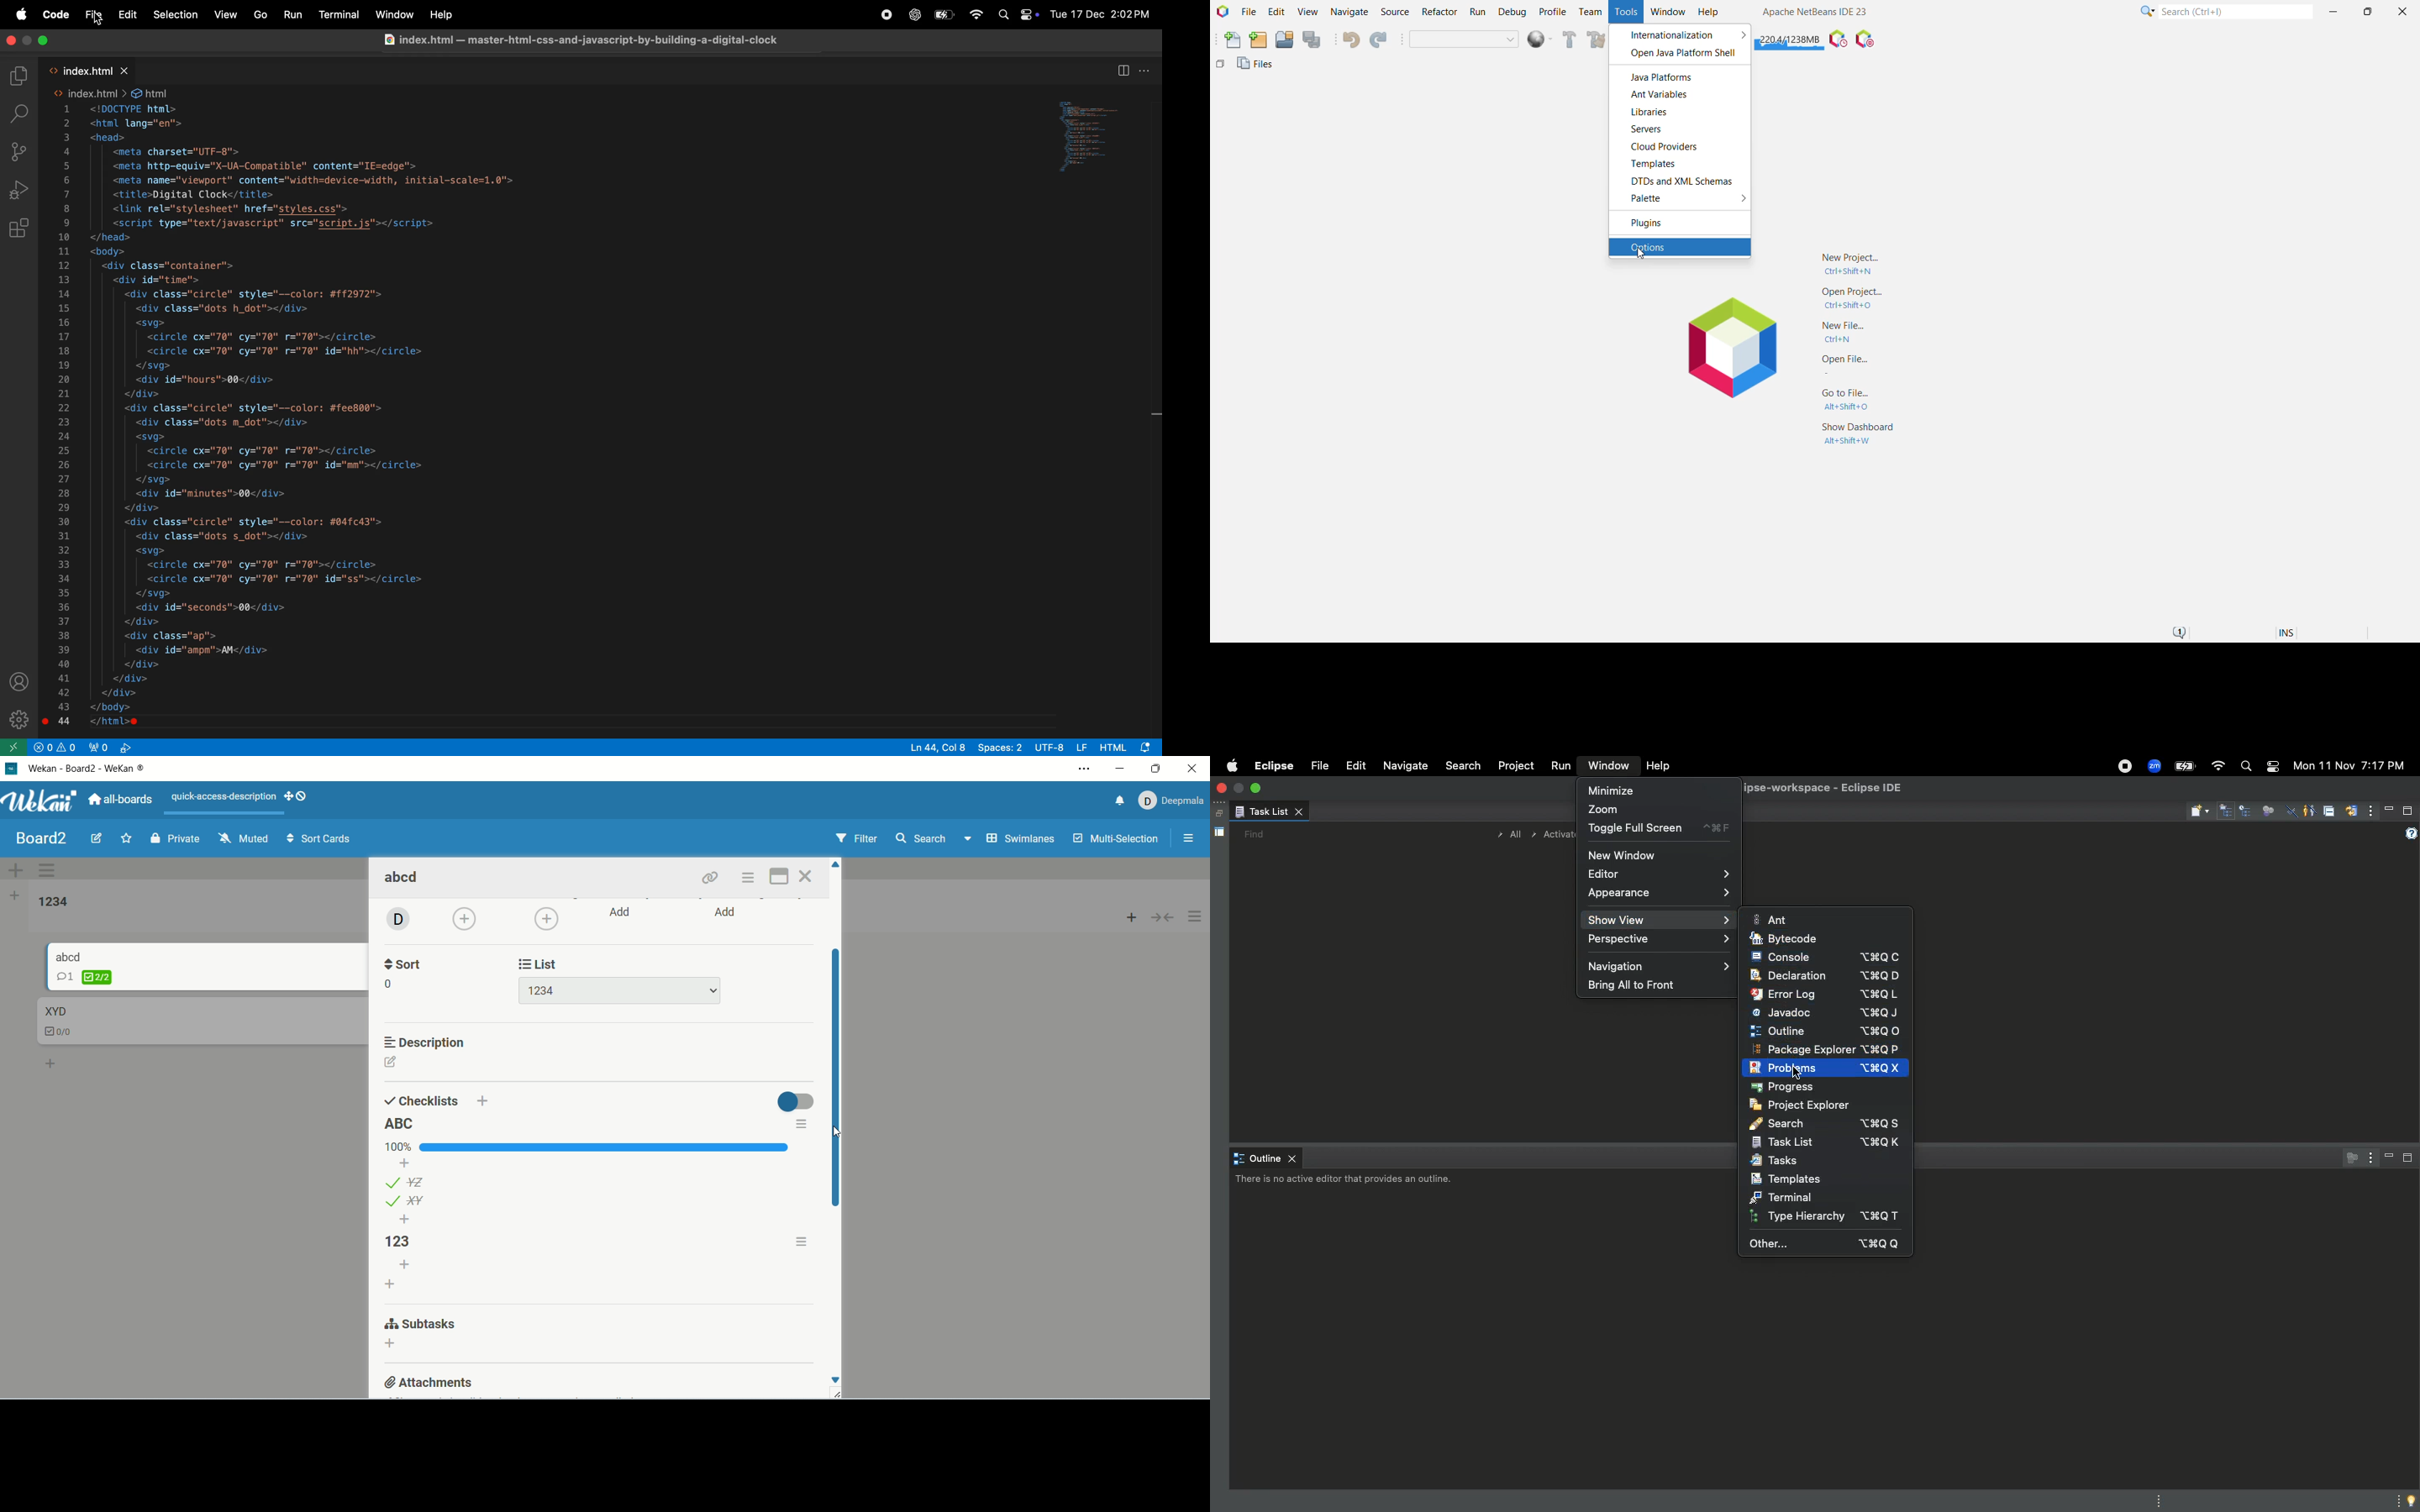 The width and height of the screenshot is (2436, 1512). I want to click on add, so click(52, 1063).